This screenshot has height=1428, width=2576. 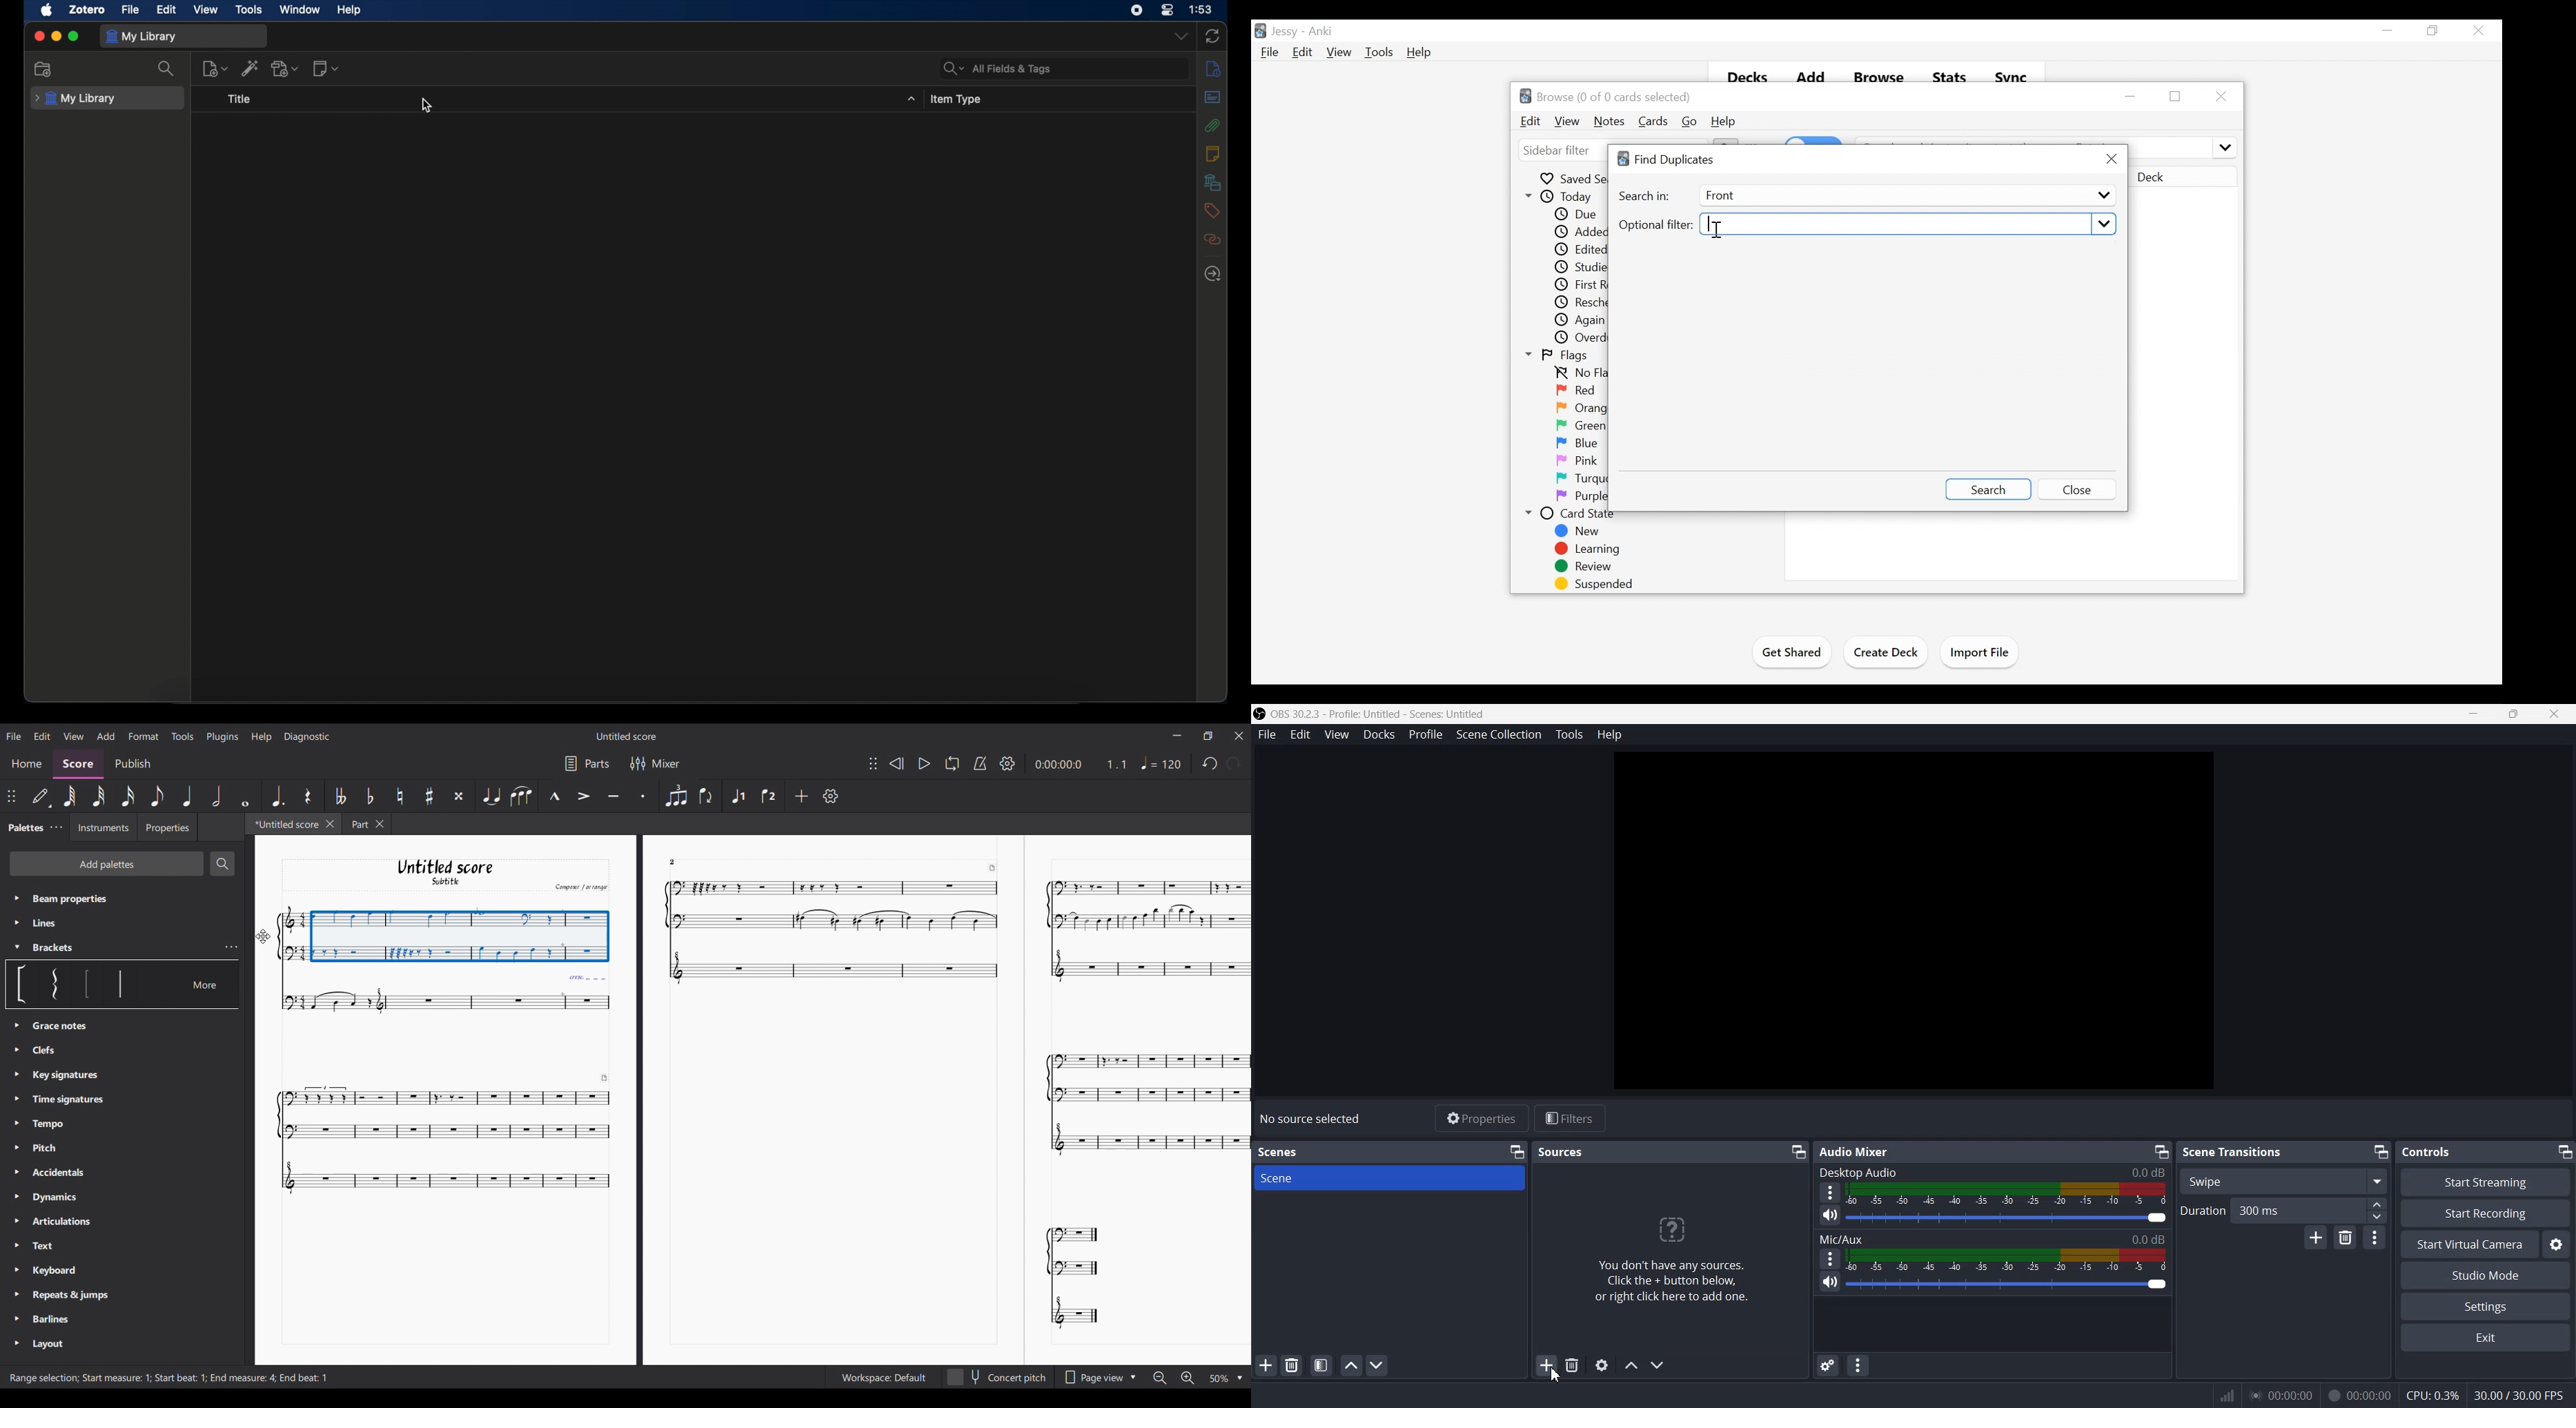 What do you see at coordinates (554, 796) in the screenshot?
I see `Marcato` at bounding box center [554, 796].